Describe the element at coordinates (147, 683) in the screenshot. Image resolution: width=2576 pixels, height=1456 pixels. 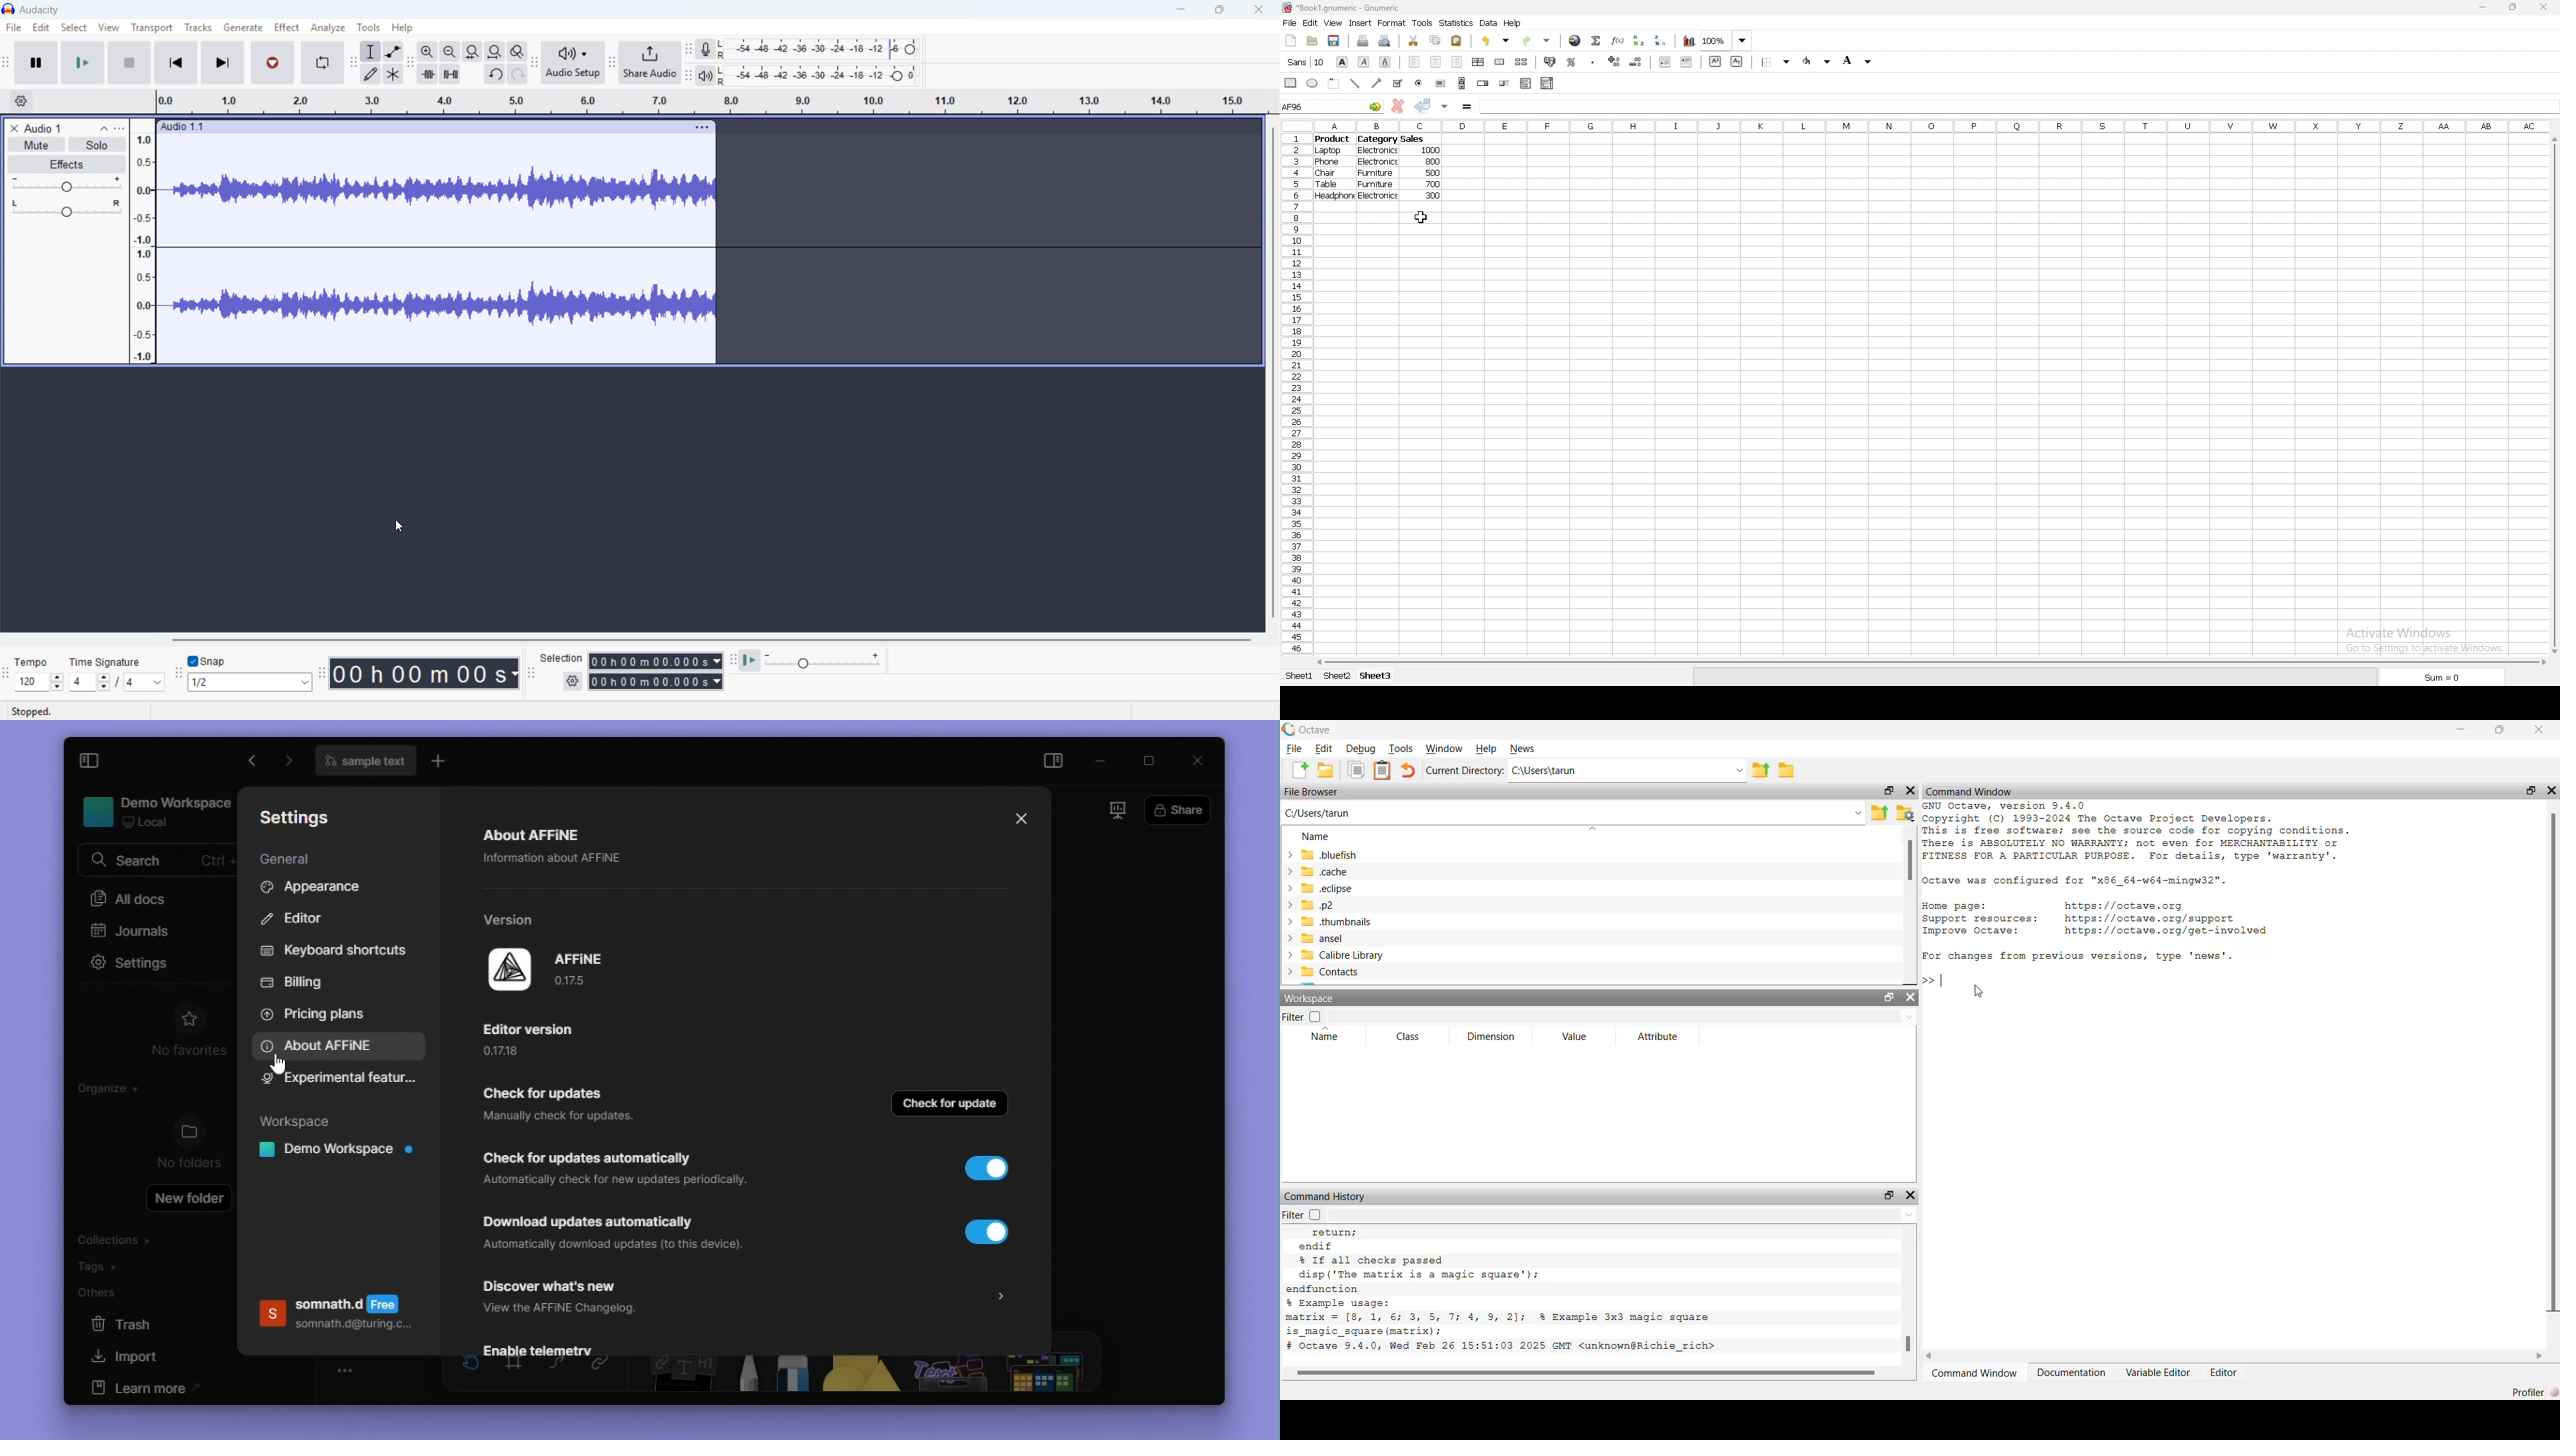
I see `Set time signature ` at that location.